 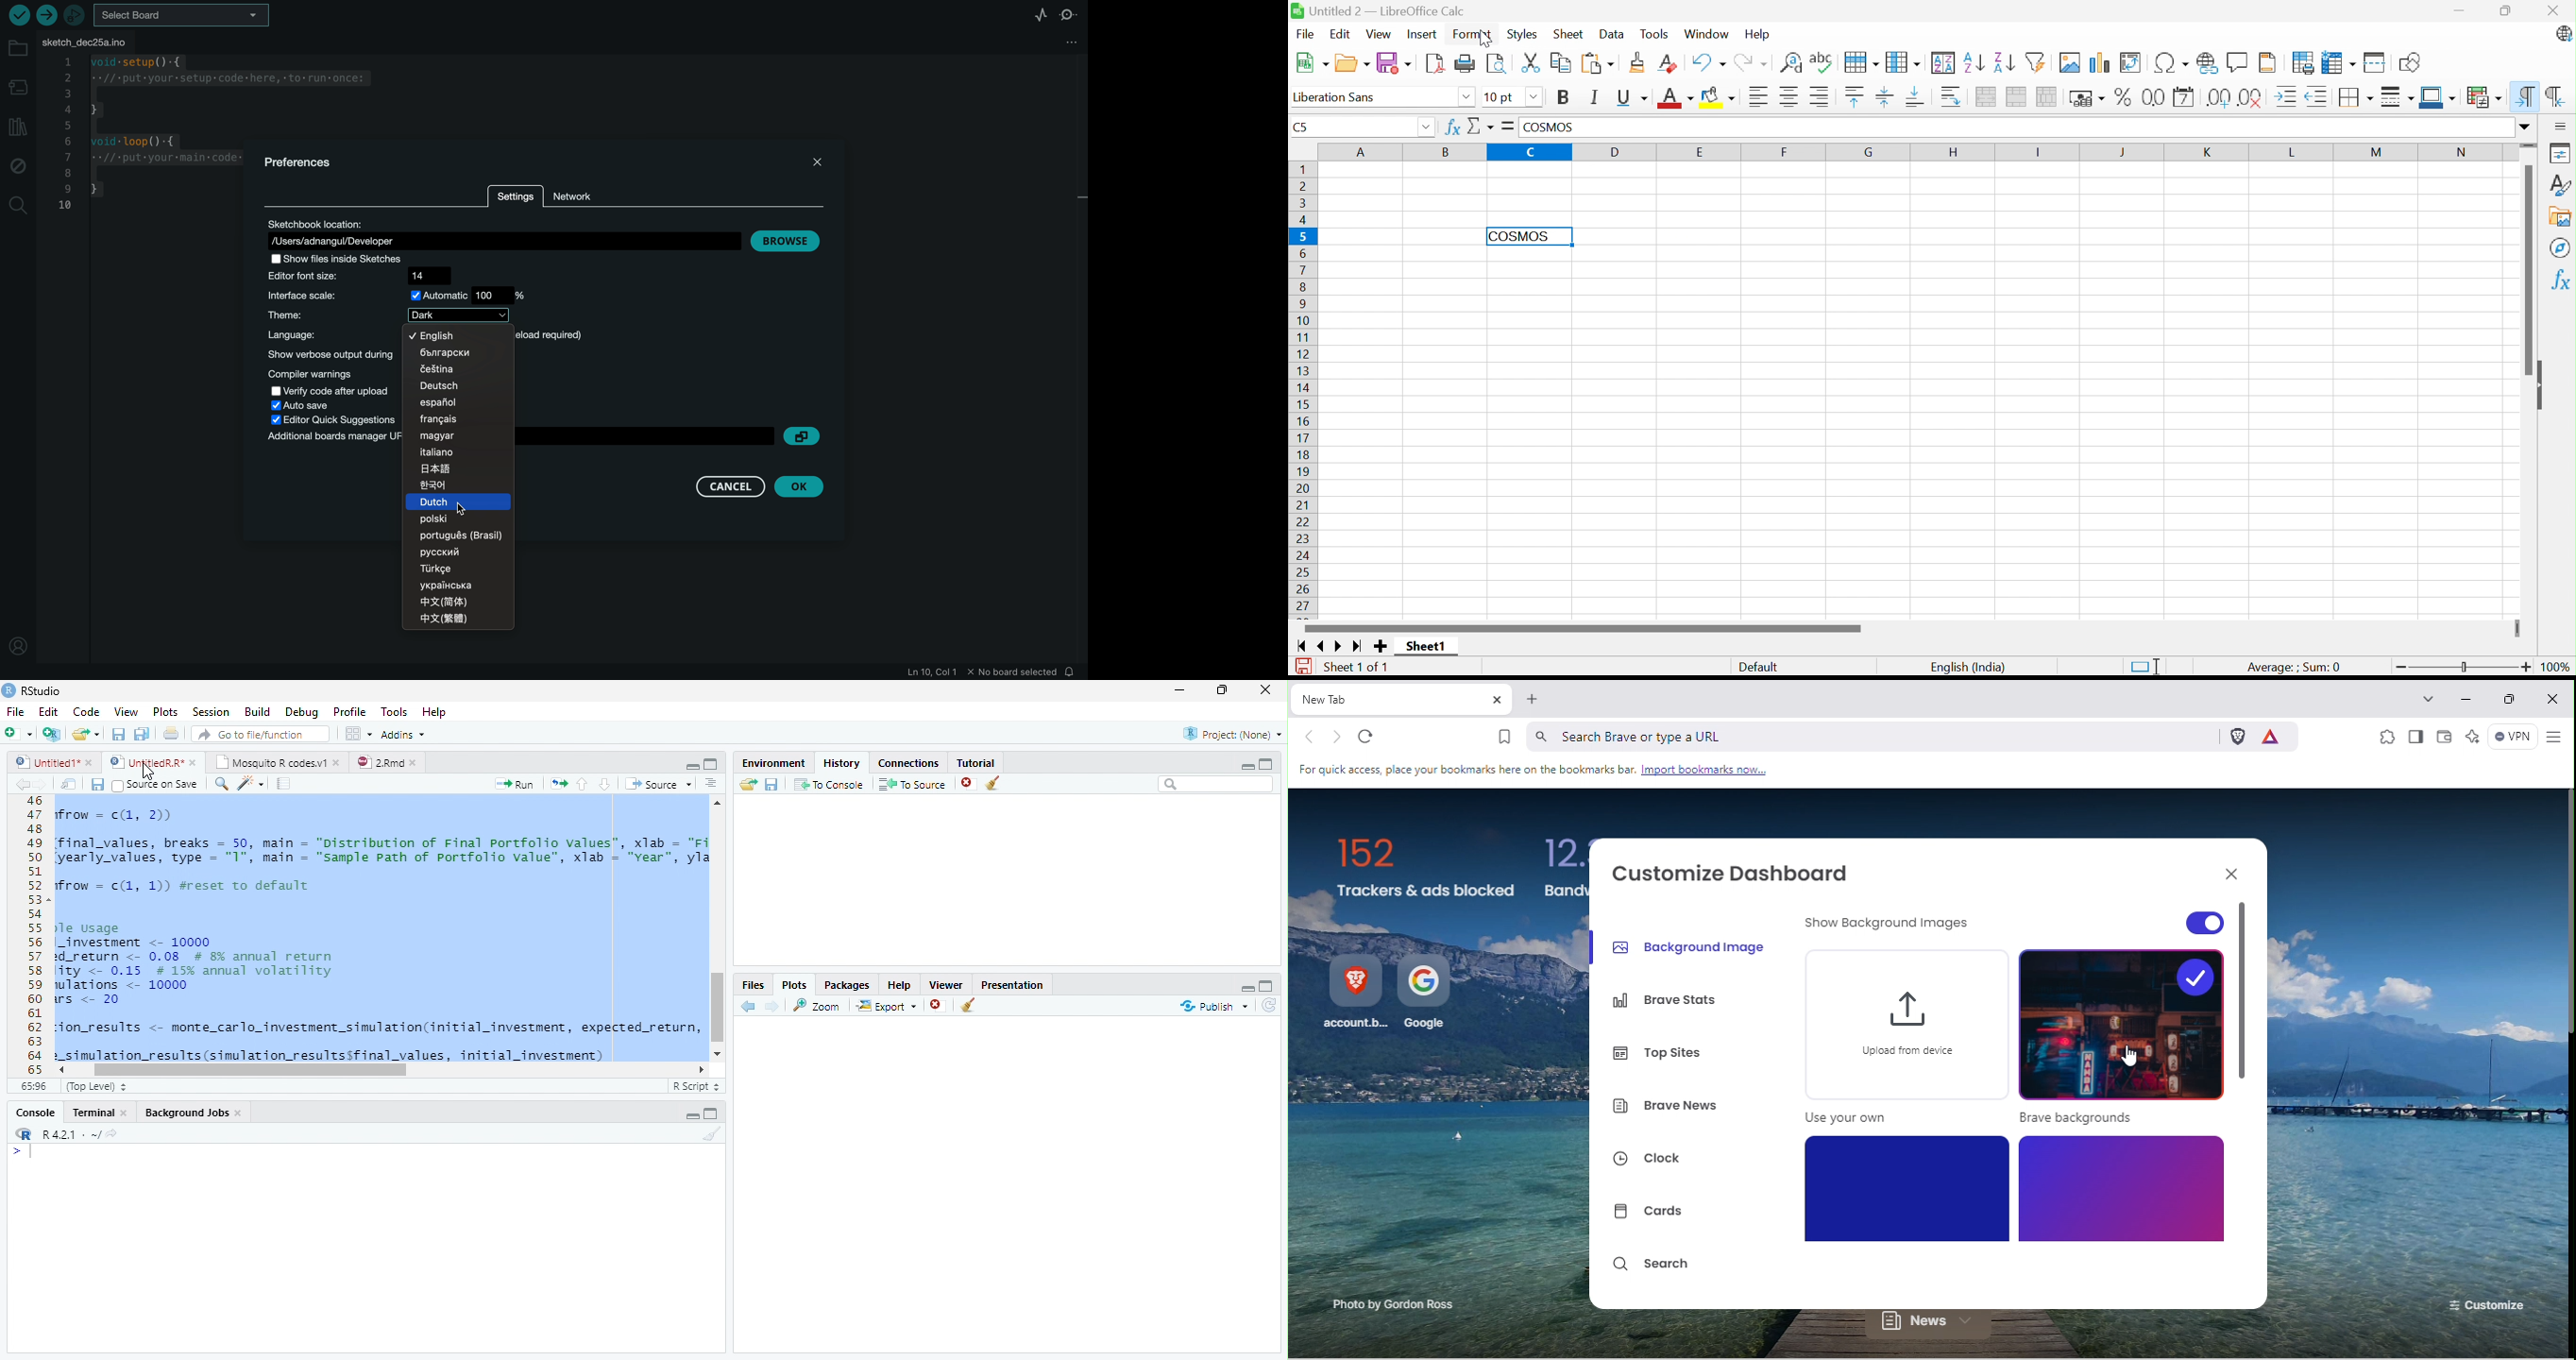 What do you see at coordinates (117, 734) in the screenshot?
I see `Save current file` at bounding box center [117, 734].